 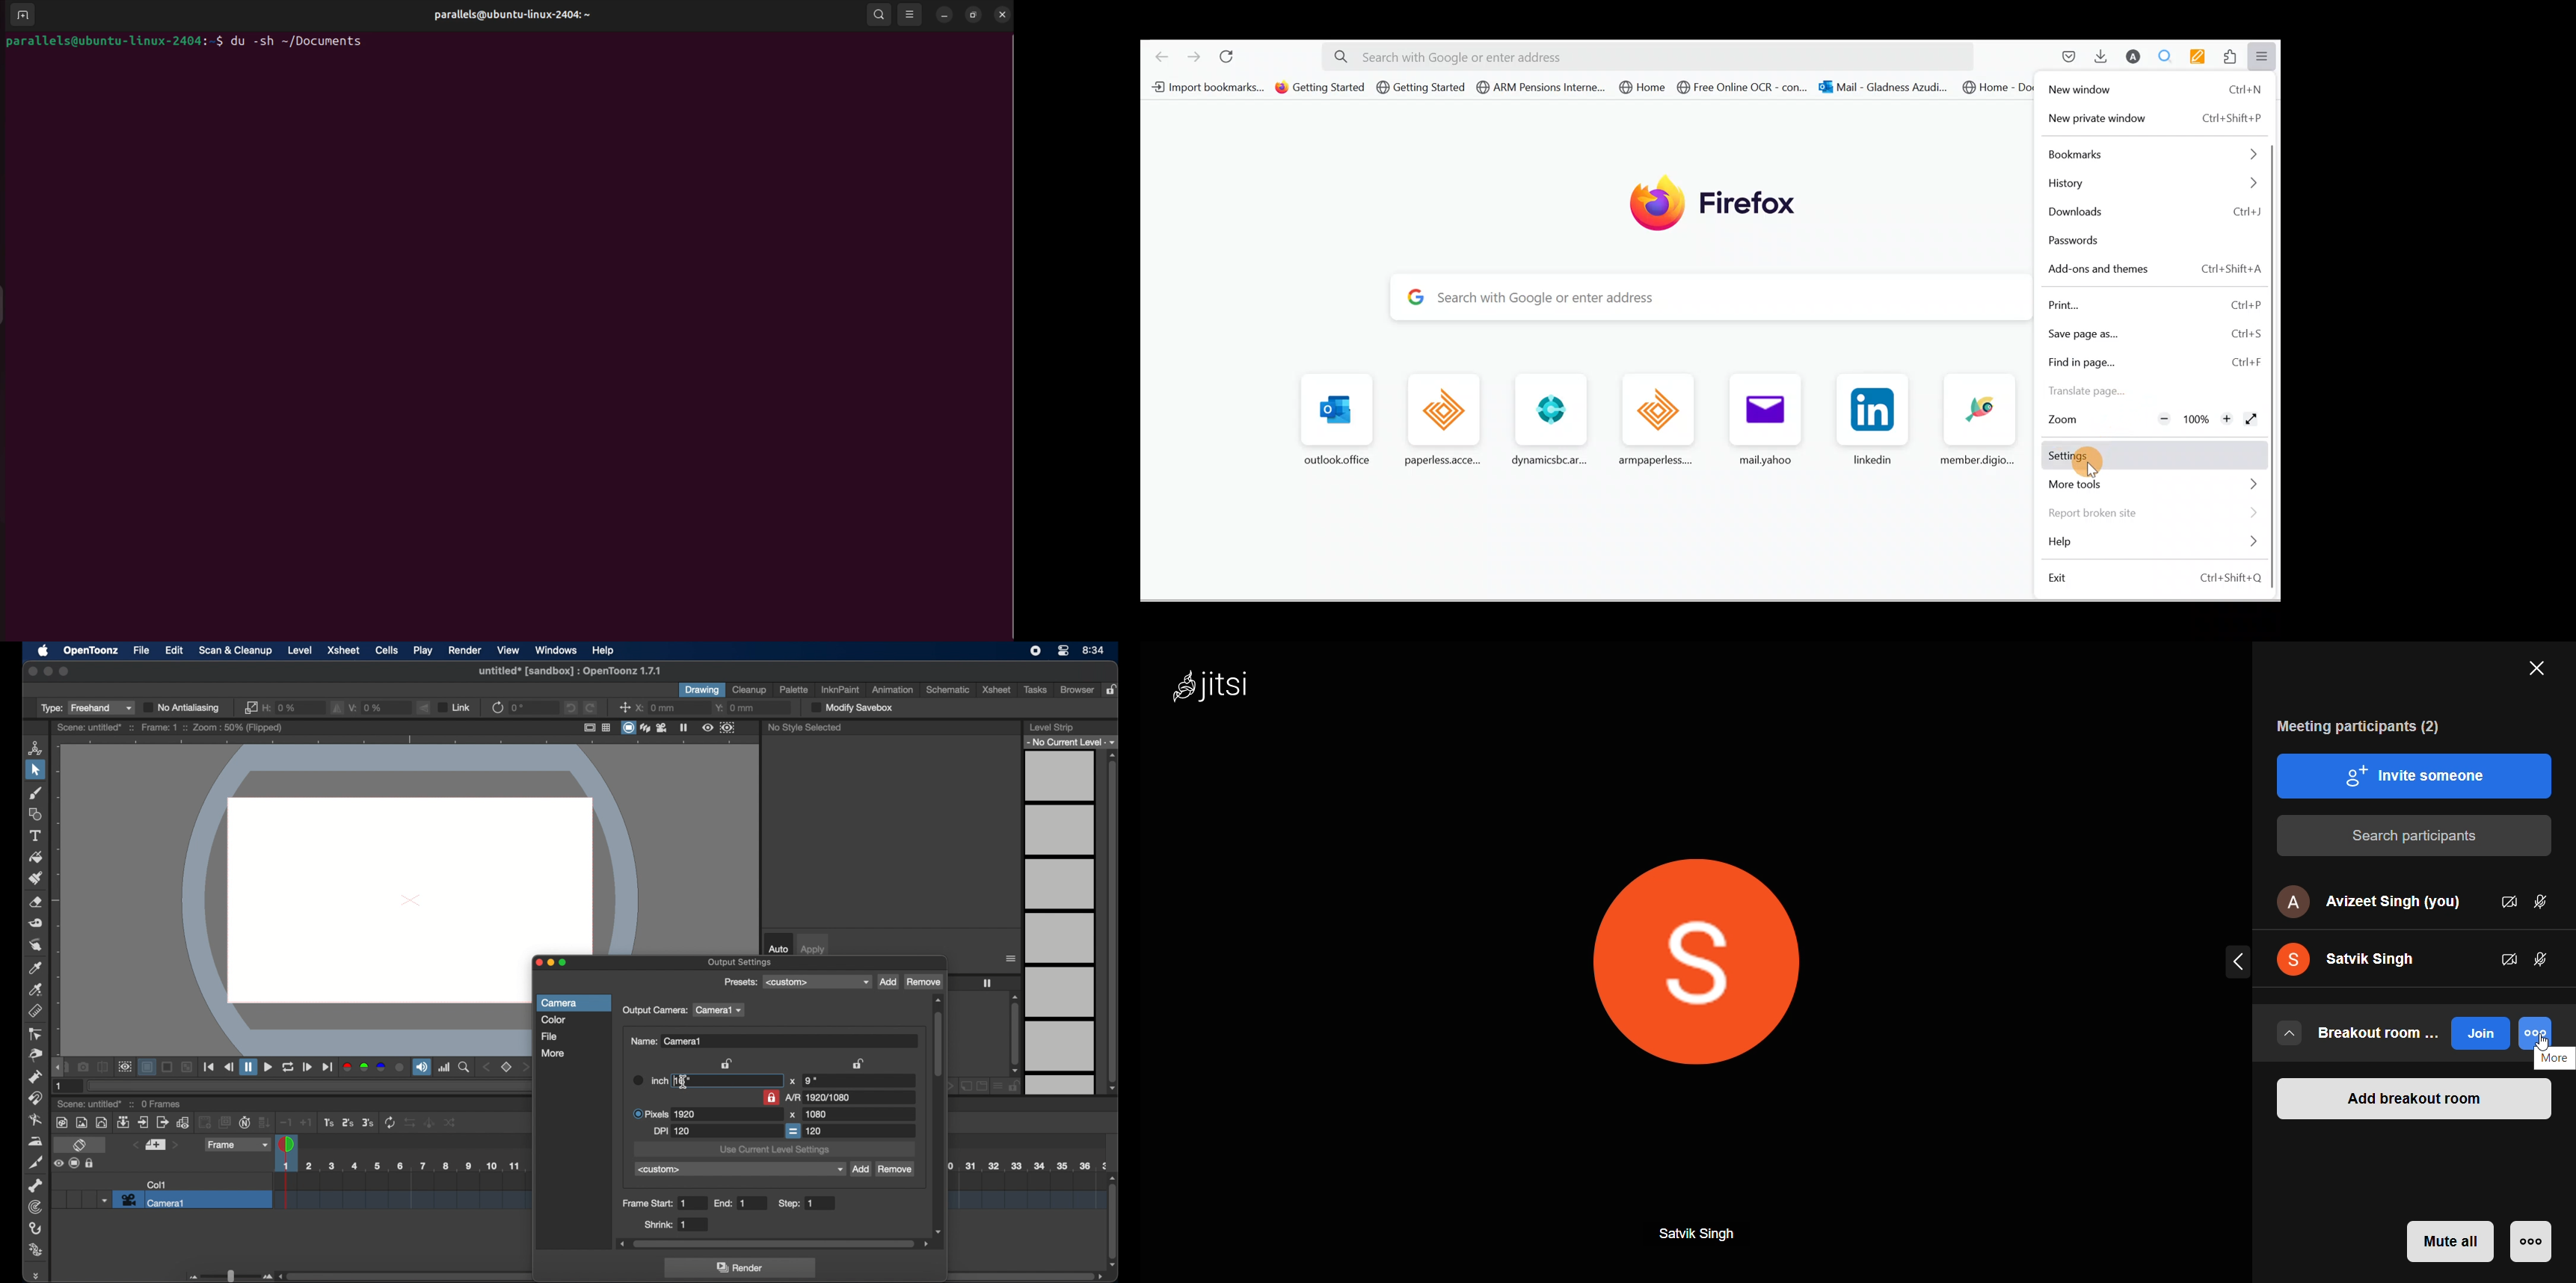 I want to click on Frequently browsed page, so click(x=1870, y=420).